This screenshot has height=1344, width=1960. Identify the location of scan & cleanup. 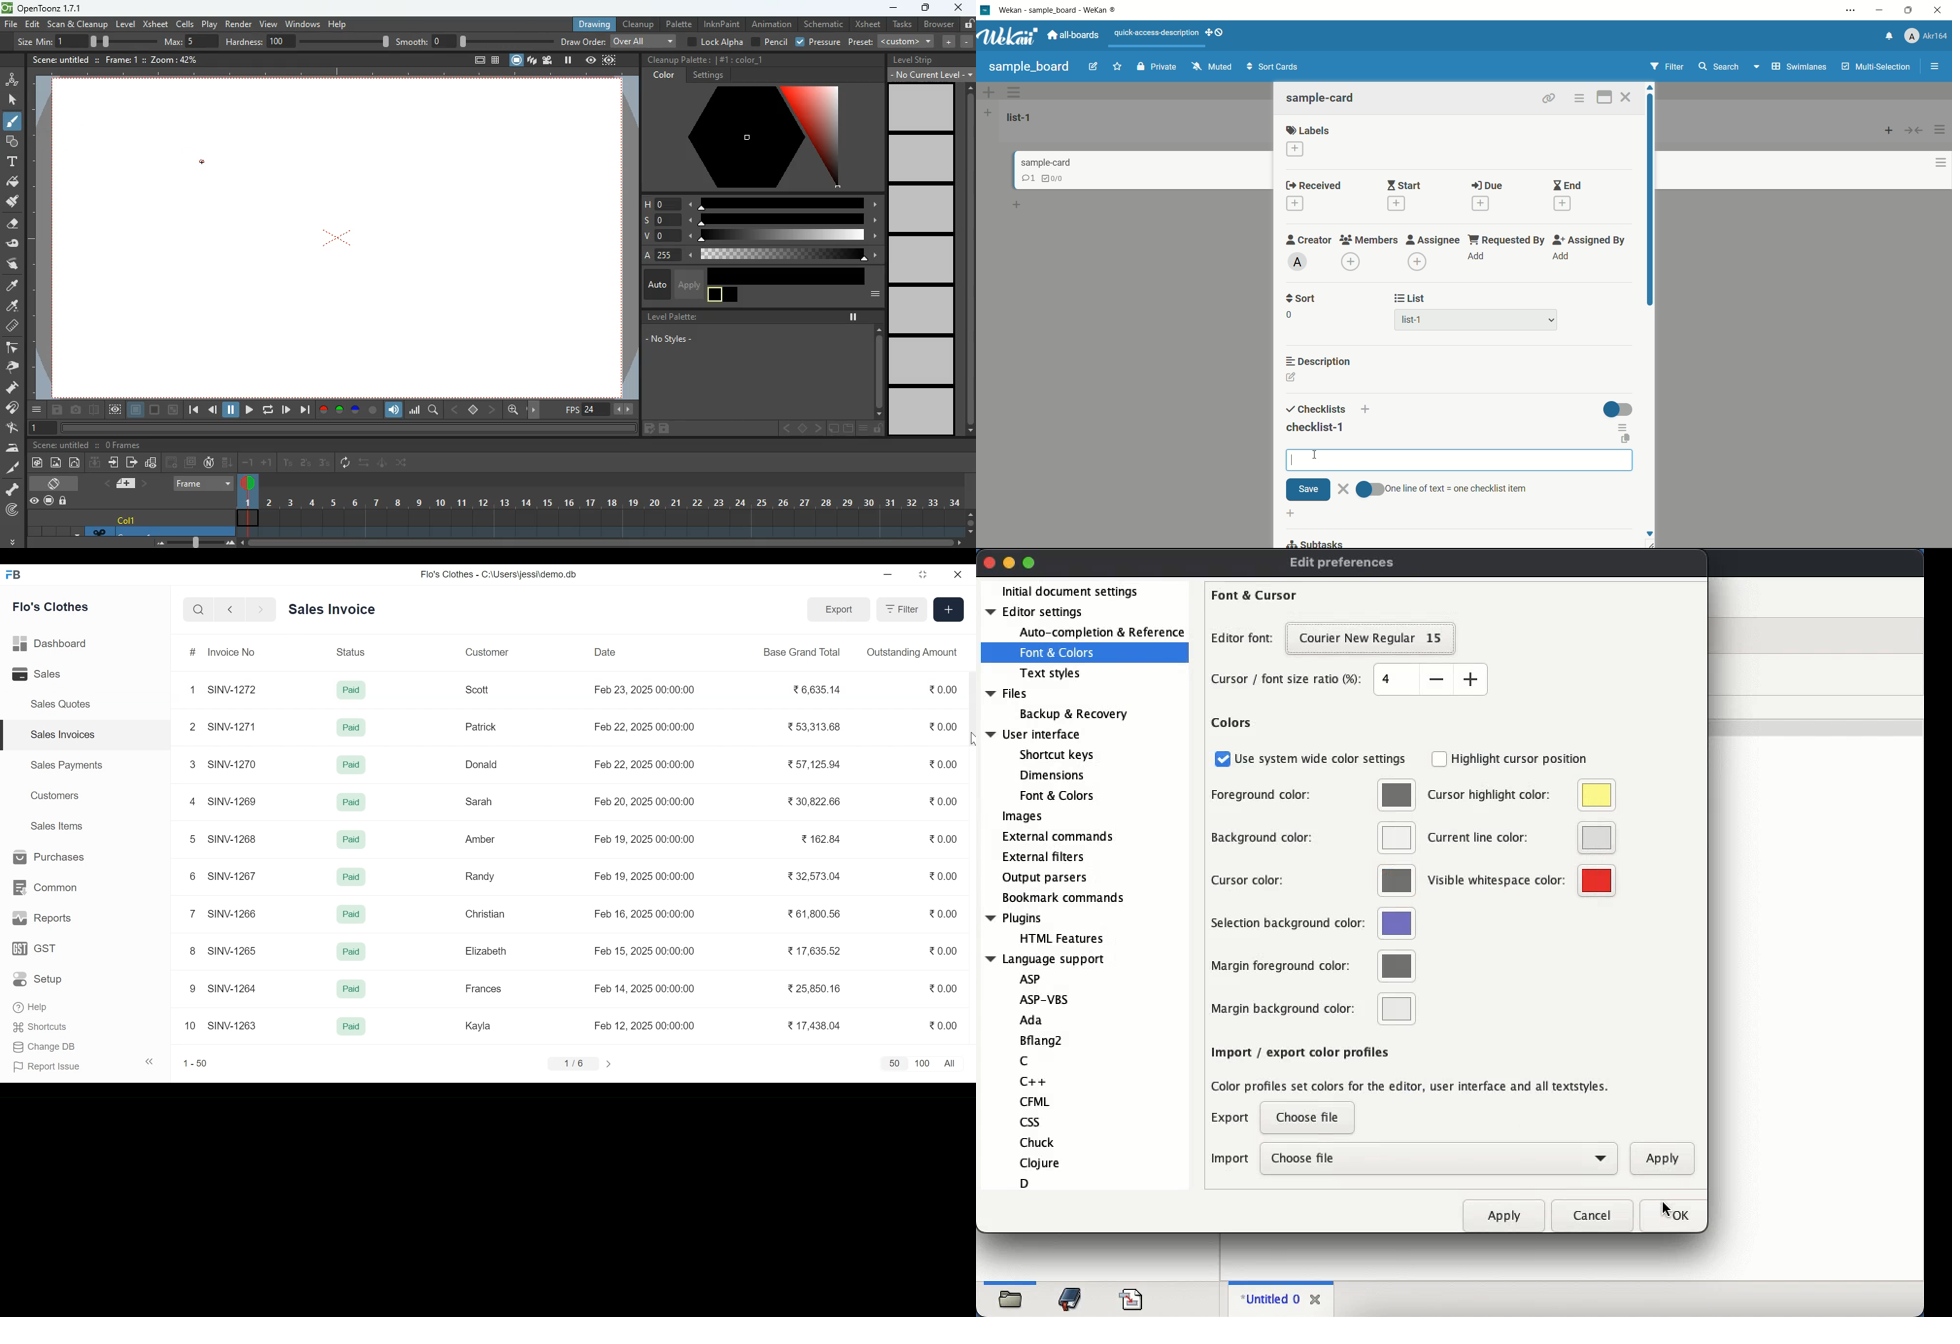
(78, 25).